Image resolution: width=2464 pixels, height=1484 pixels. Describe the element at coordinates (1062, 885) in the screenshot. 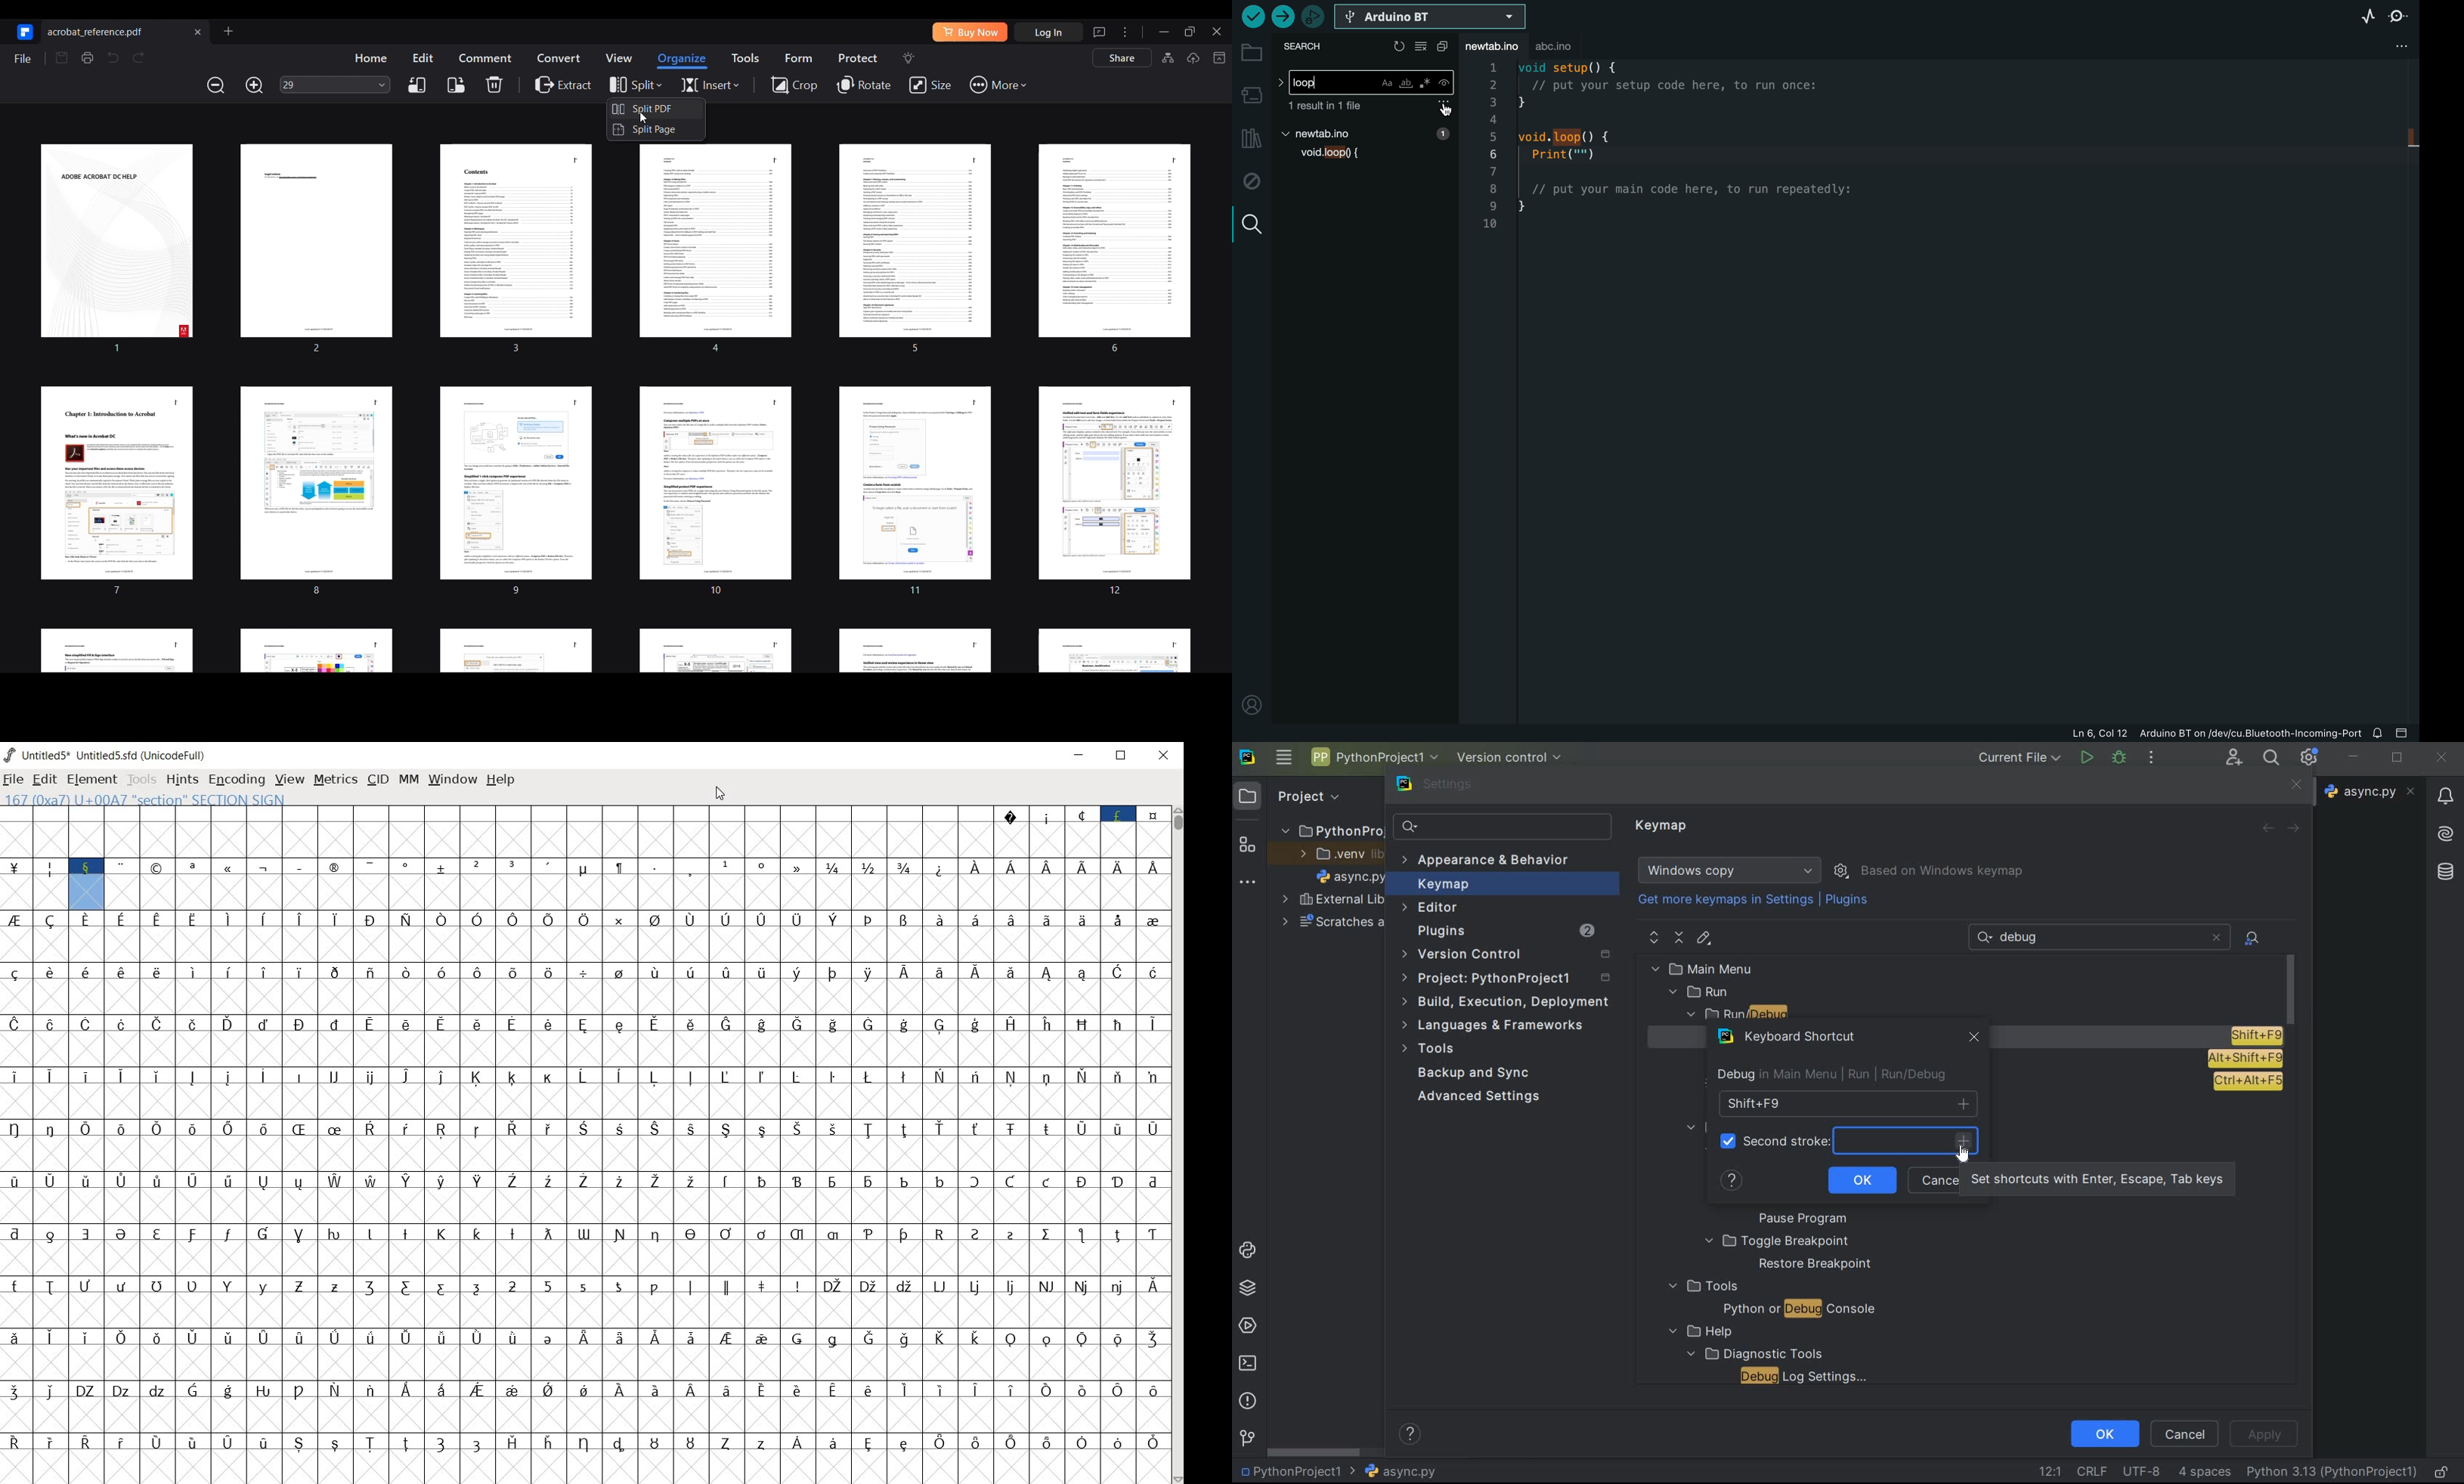

I see `Latin extended characters` at that location.